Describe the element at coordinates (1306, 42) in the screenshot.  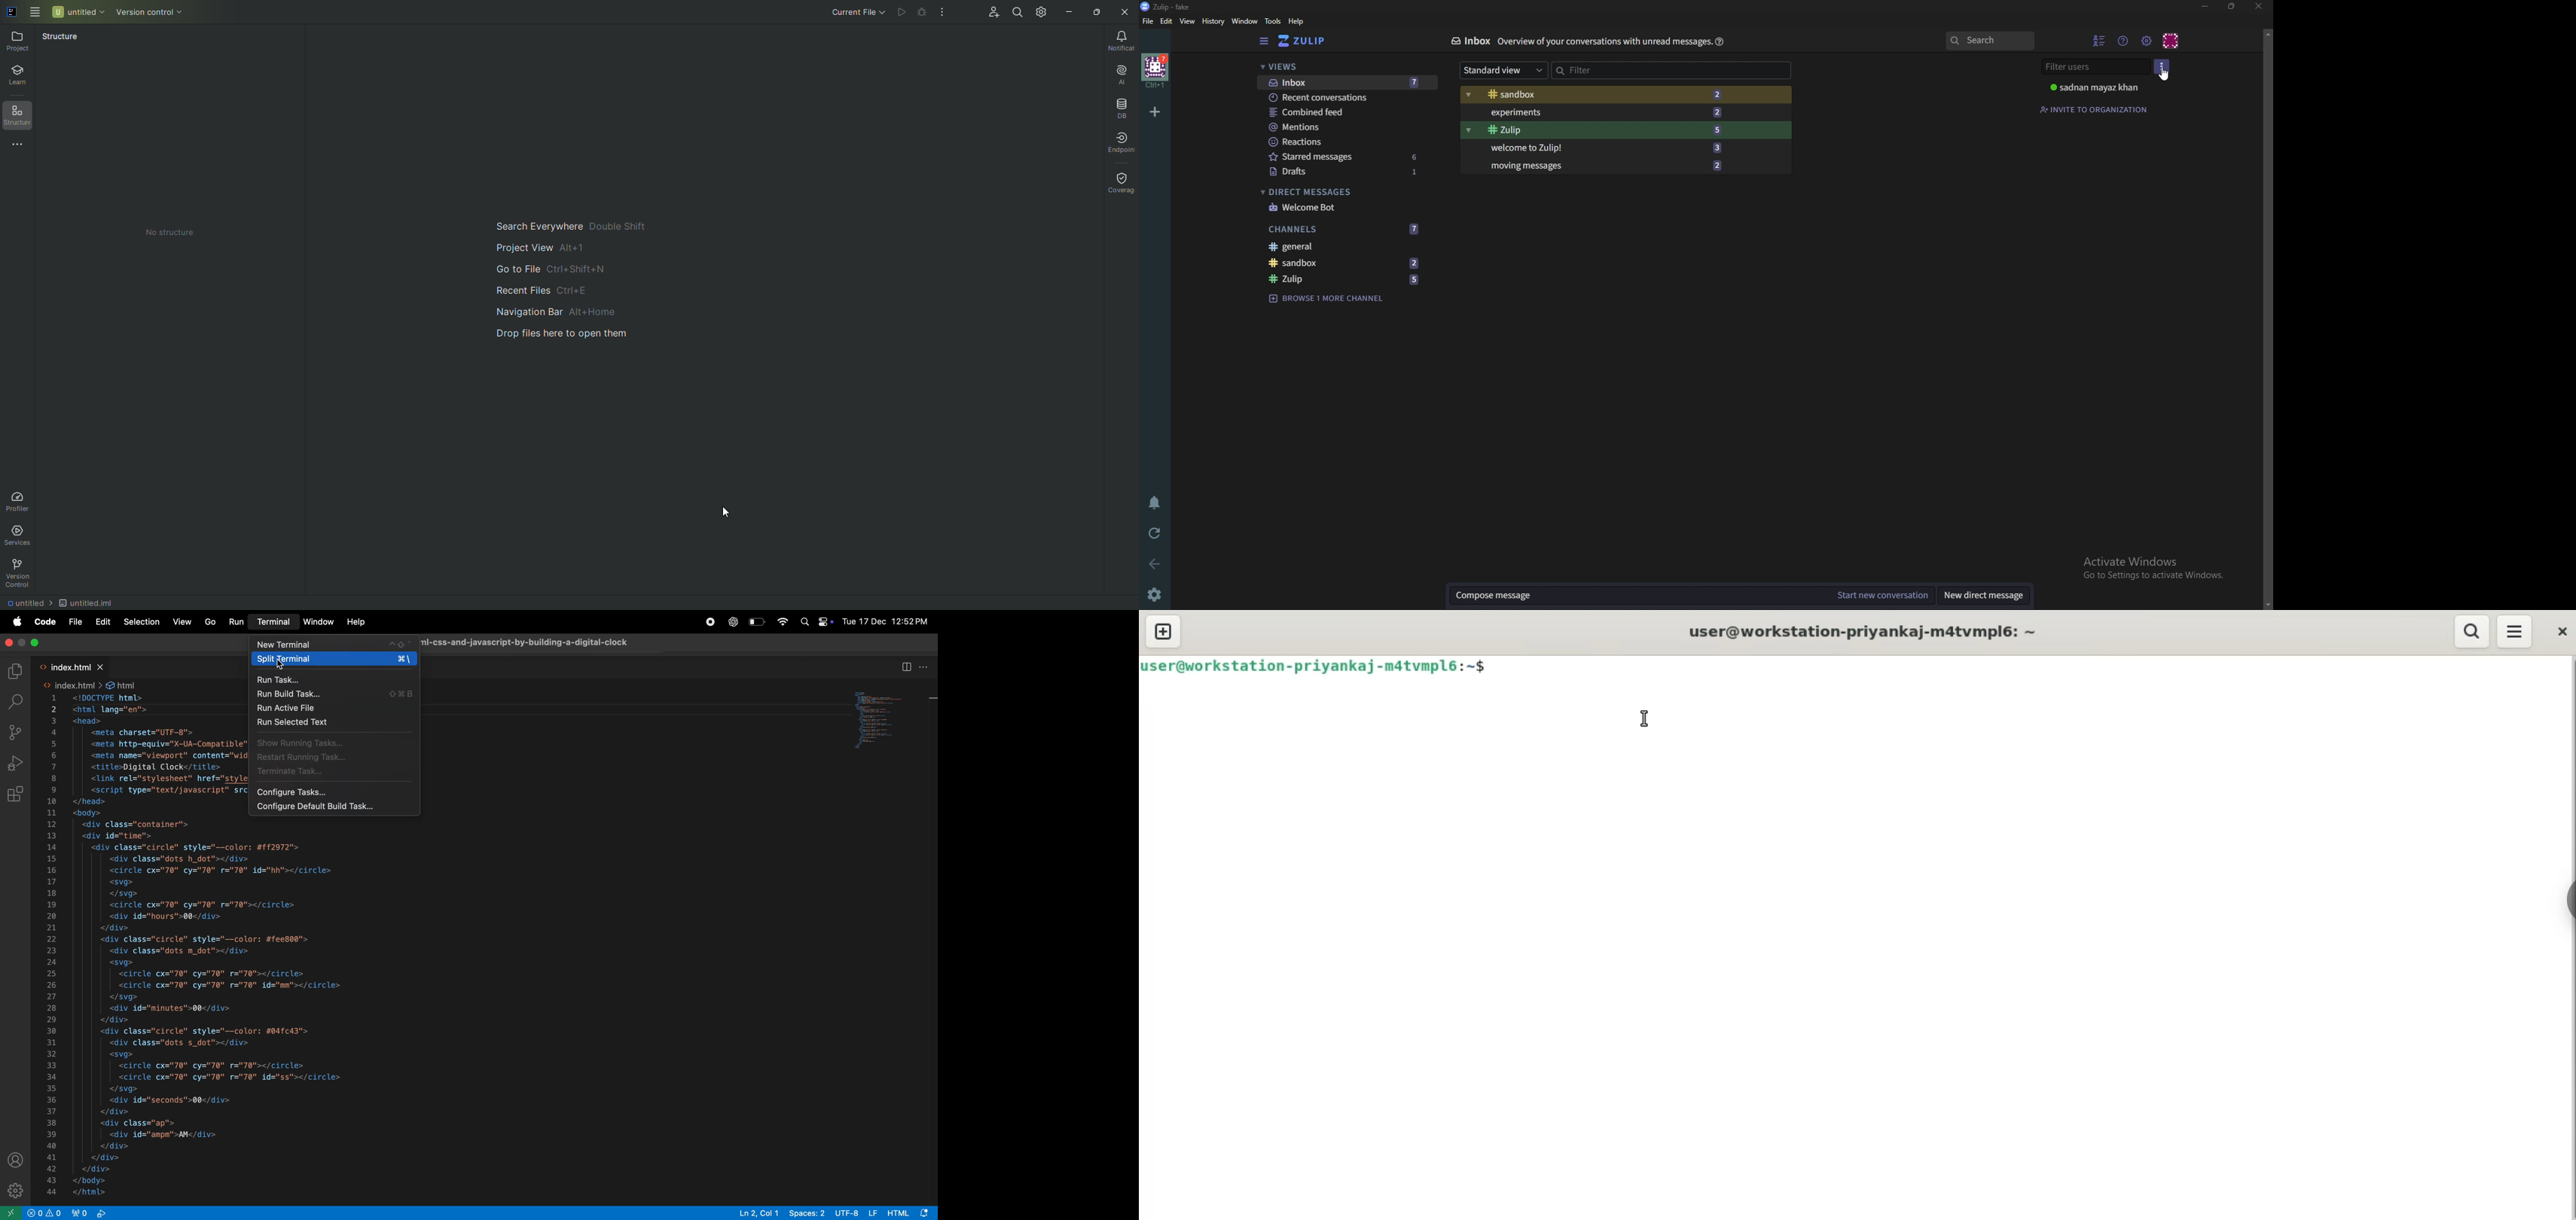
I see `Home view` at that location.